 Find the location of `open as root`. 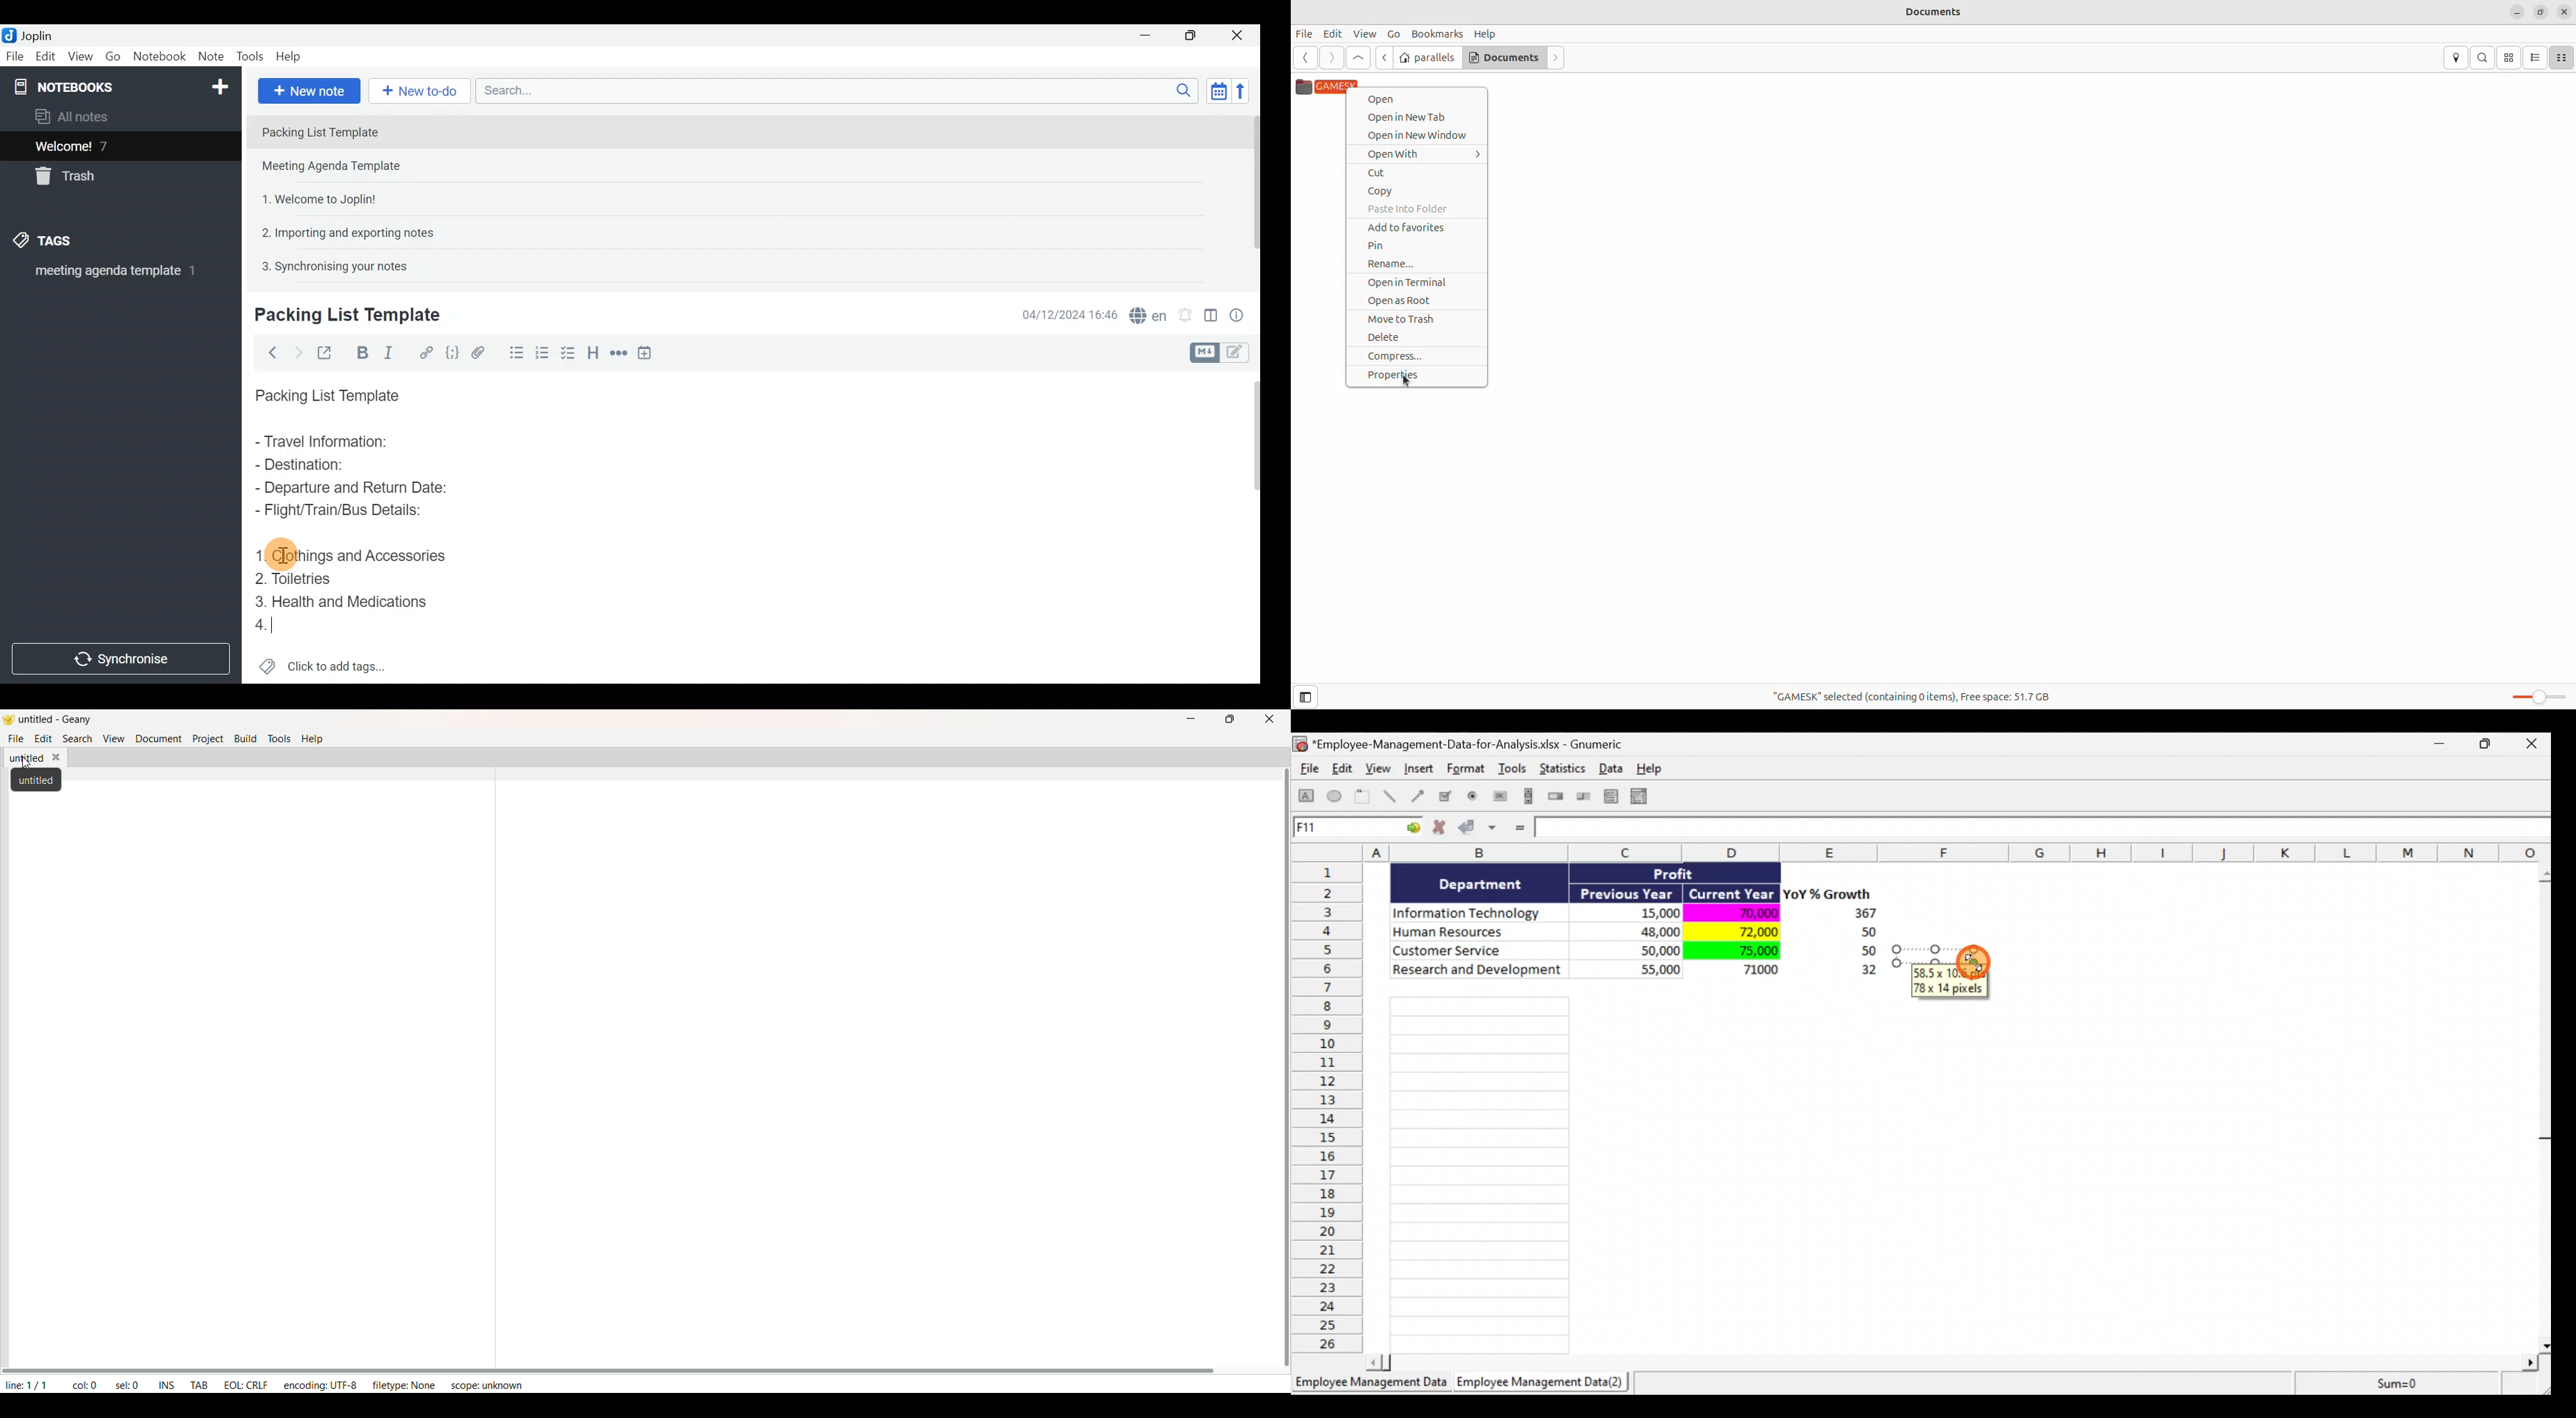

open as root is located at coordinates (1415, 302).